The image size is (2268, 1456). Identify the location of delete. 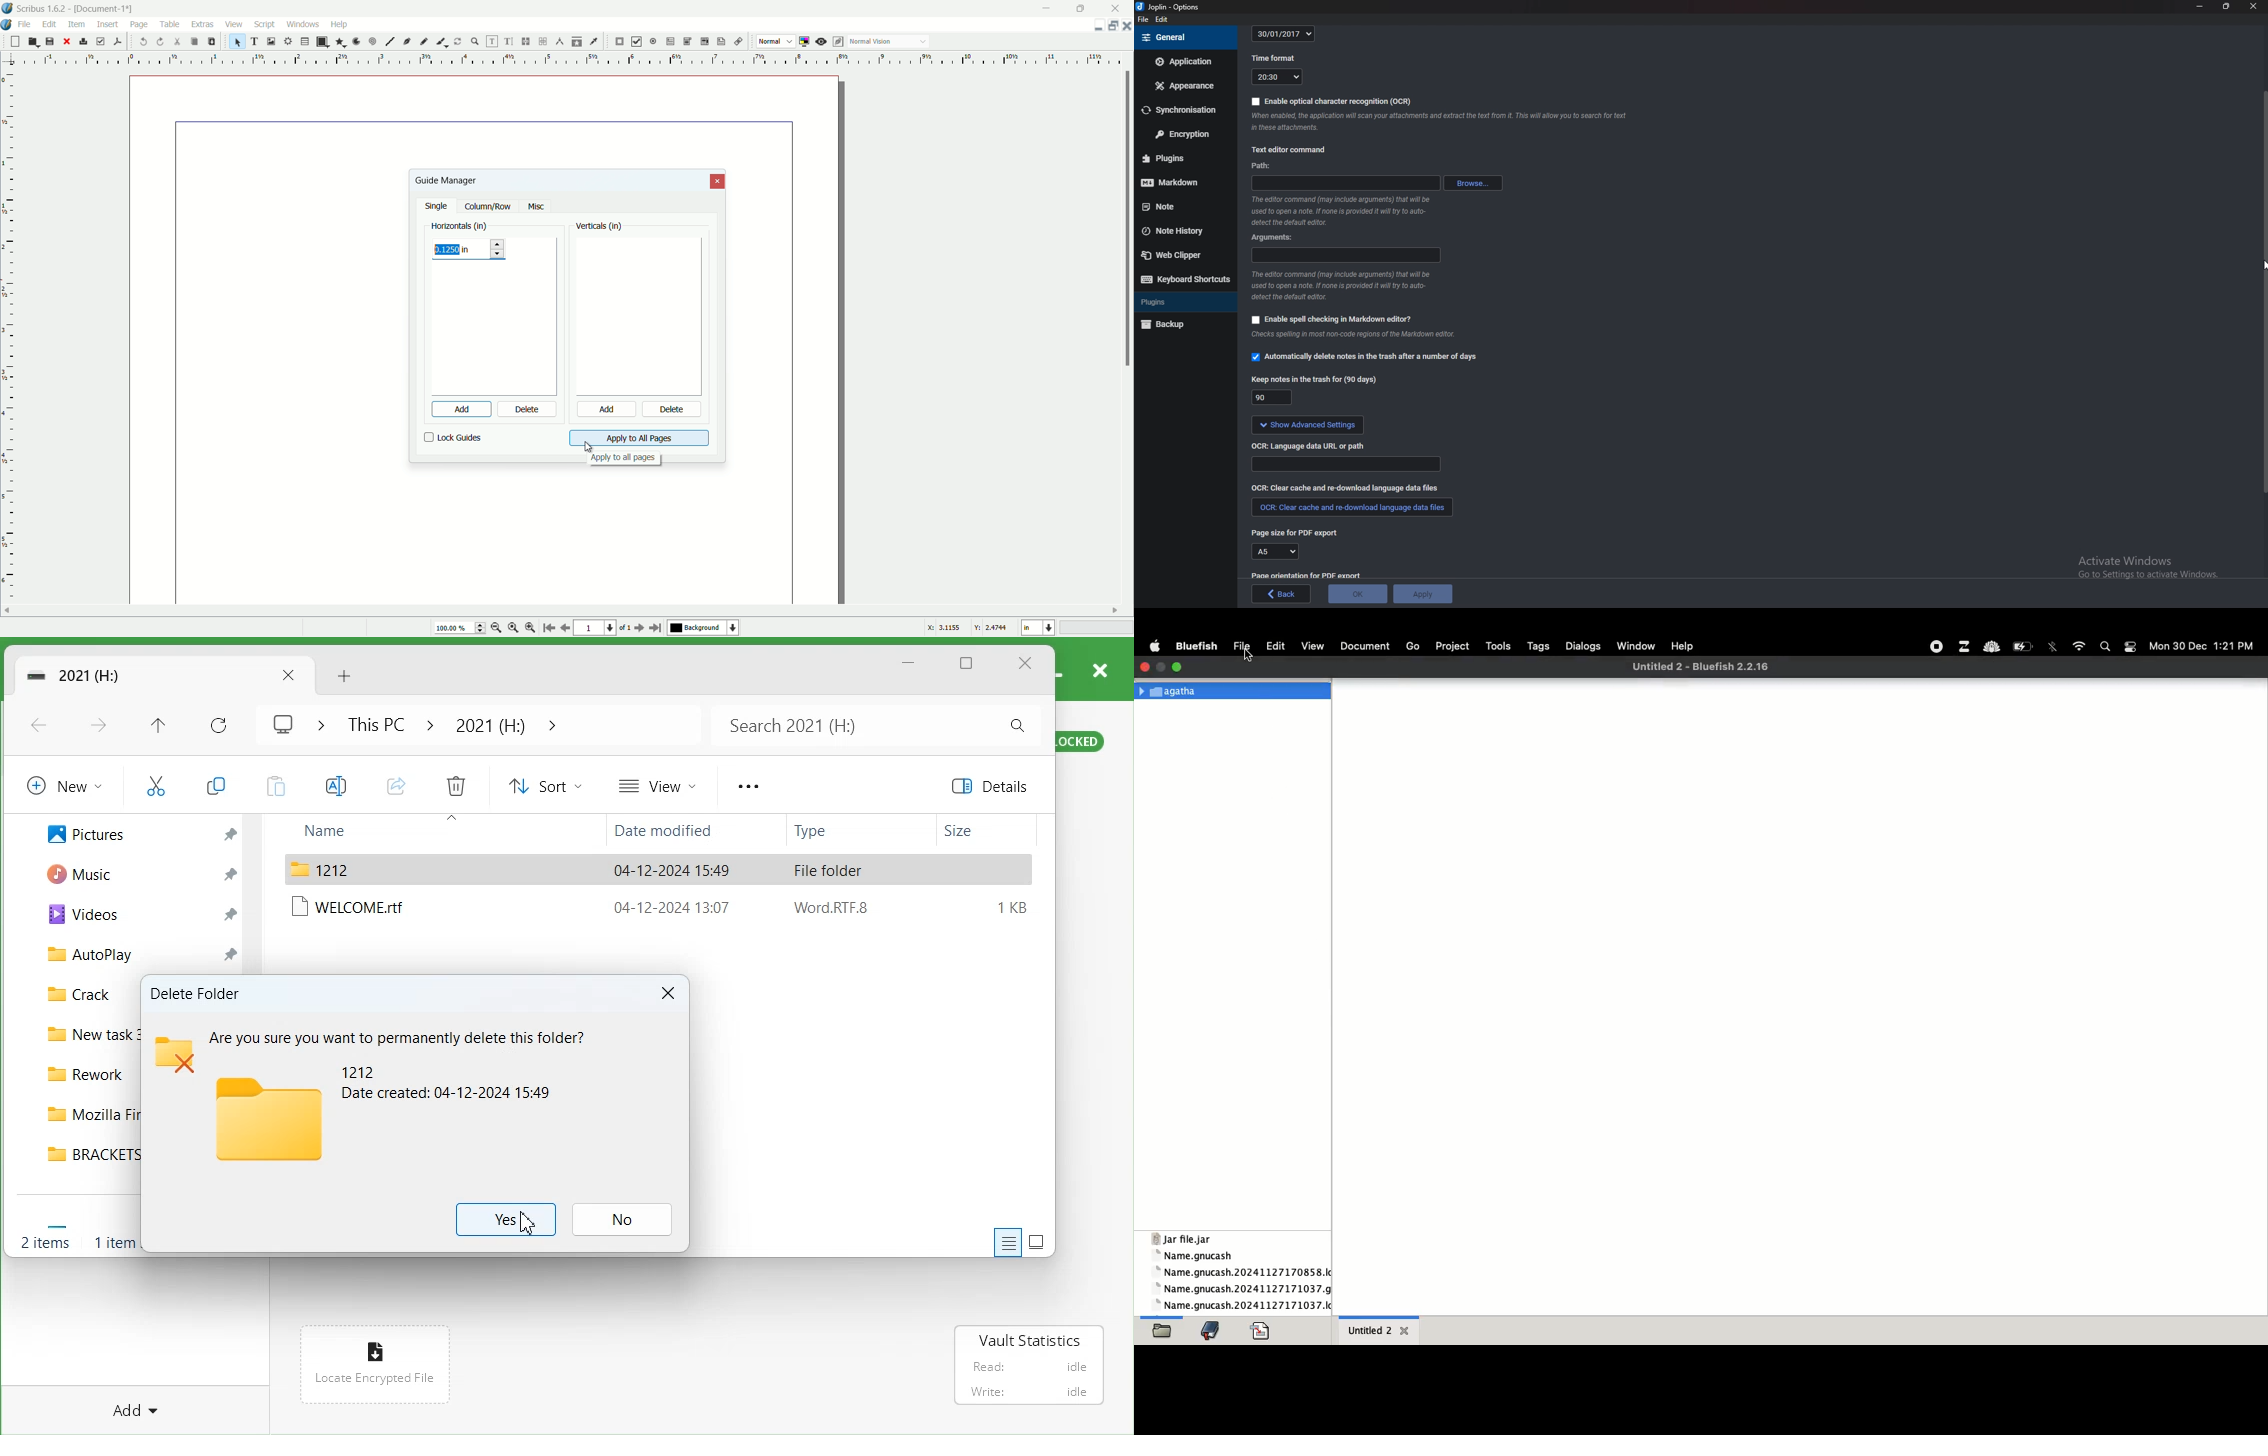
(673, 411).